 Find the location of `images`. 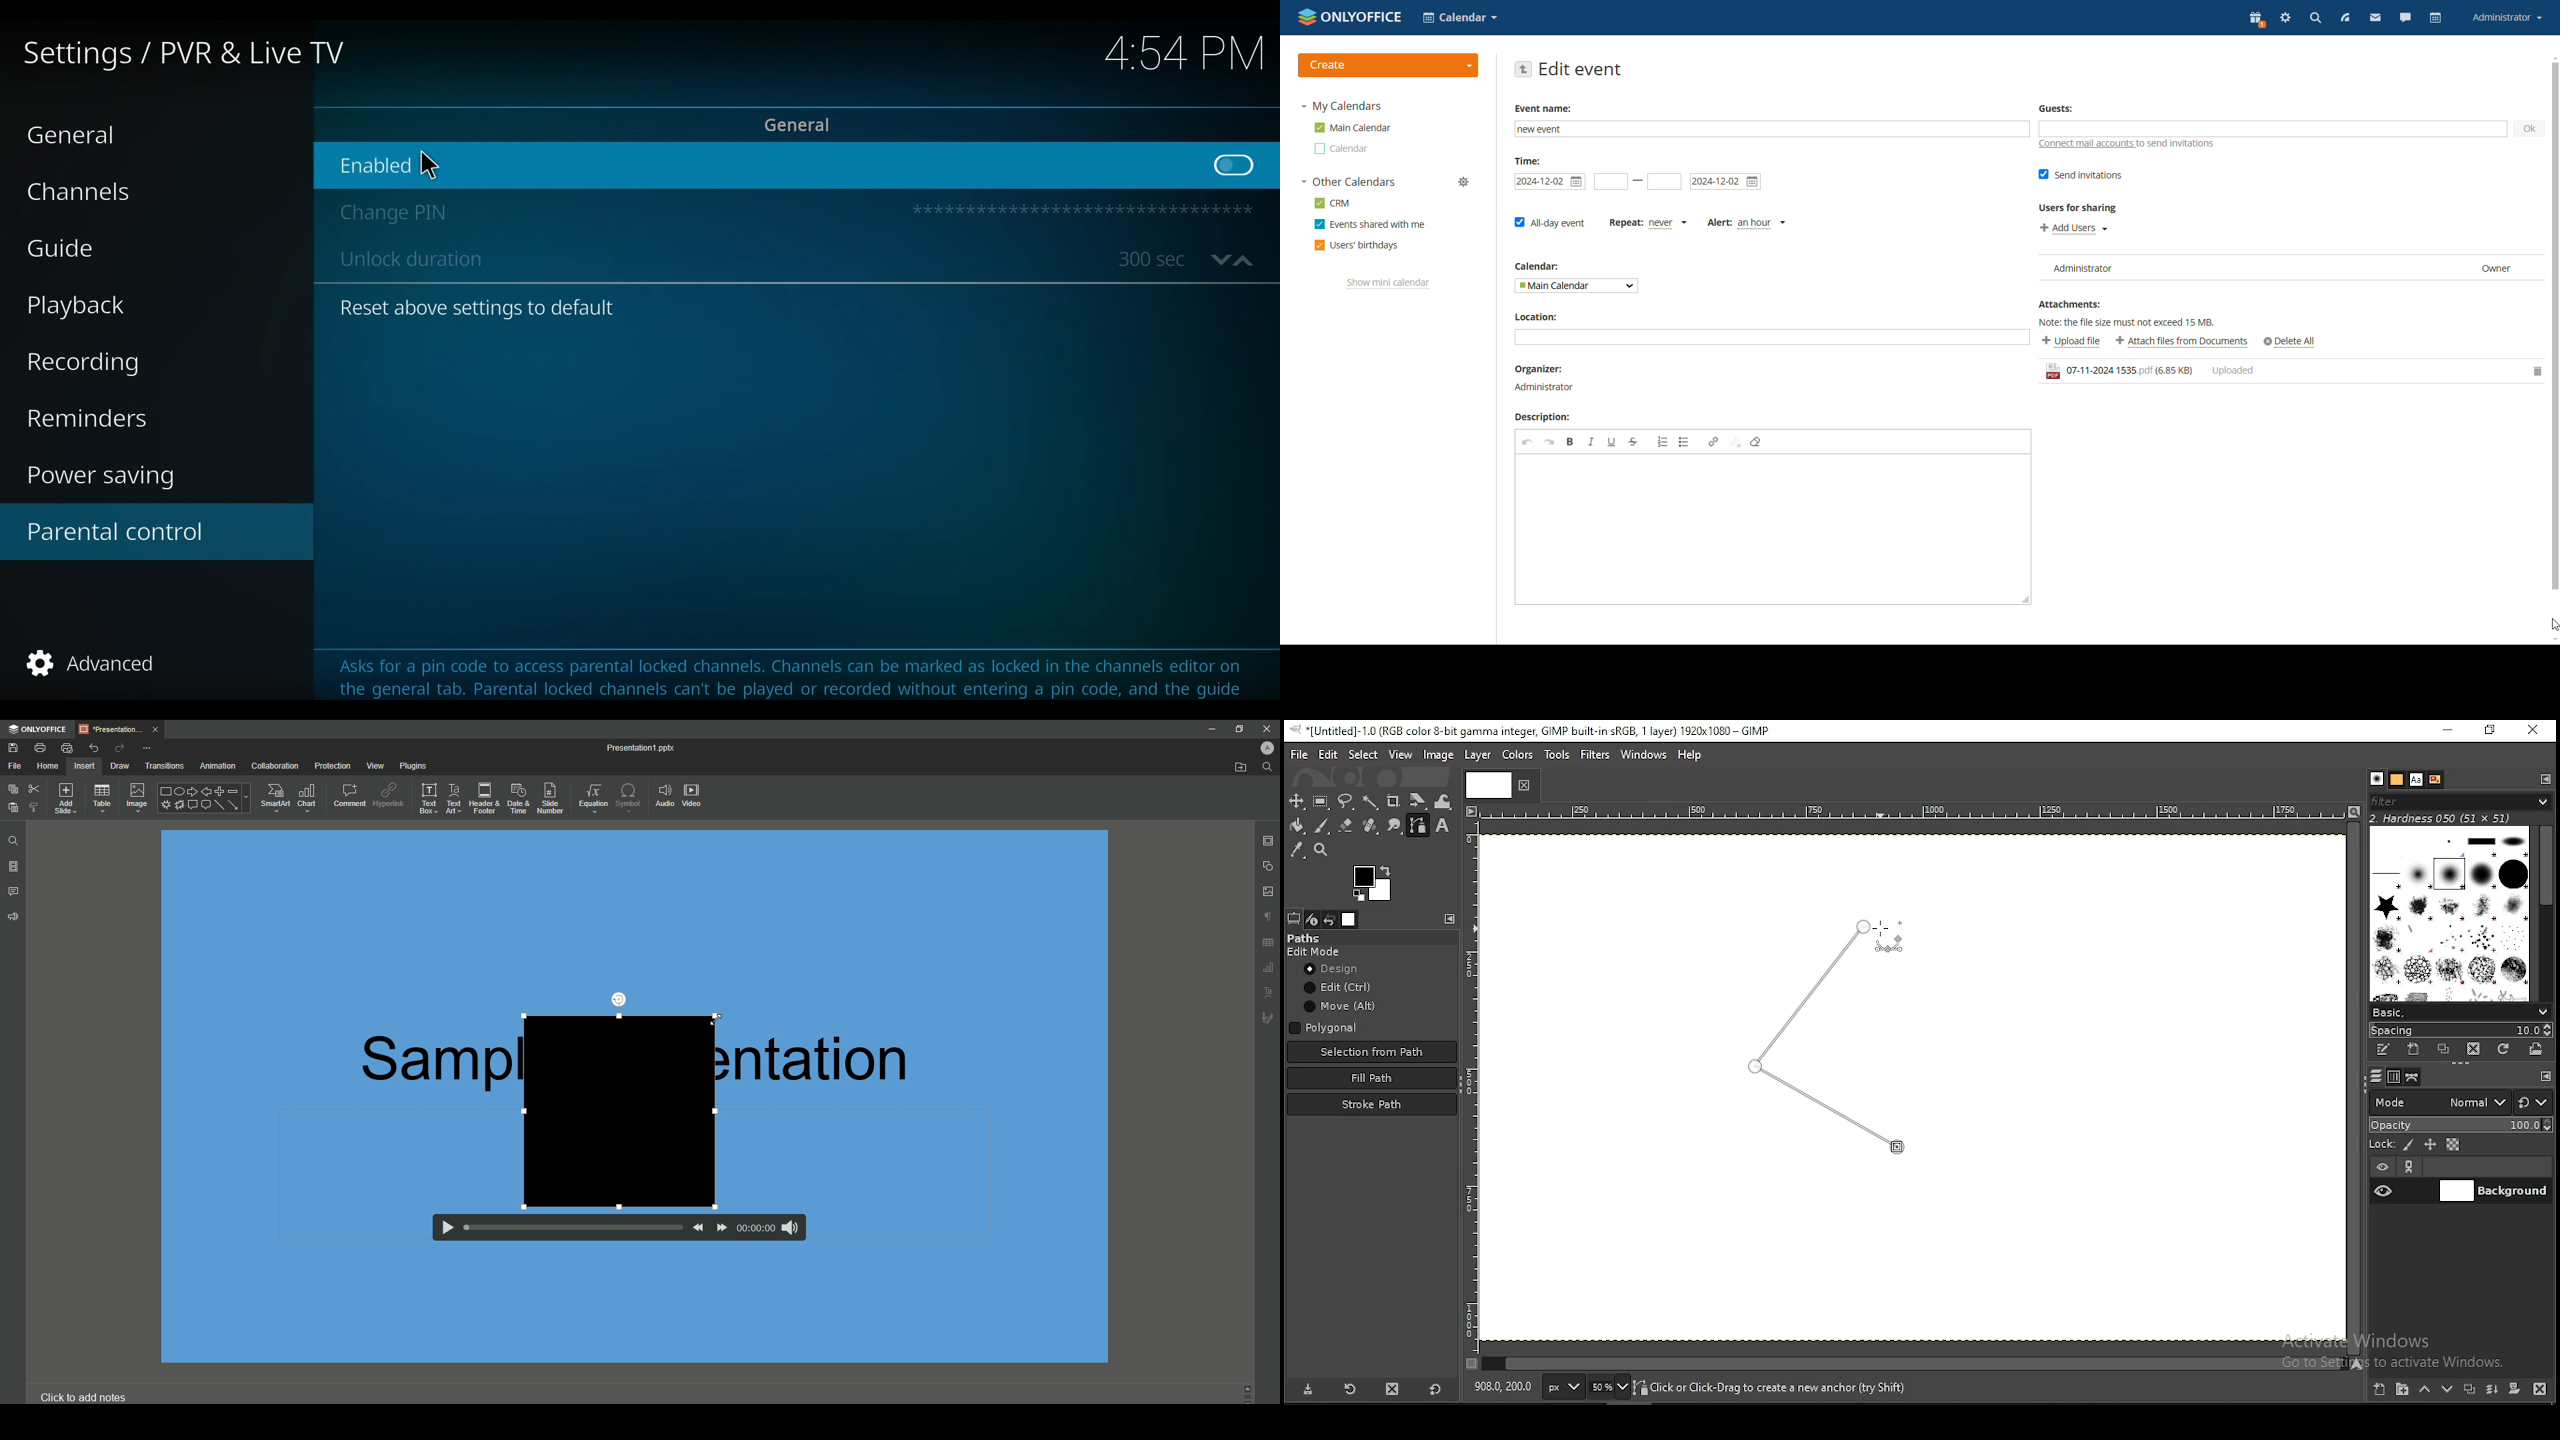

images is located at coordinates (1350, 919).